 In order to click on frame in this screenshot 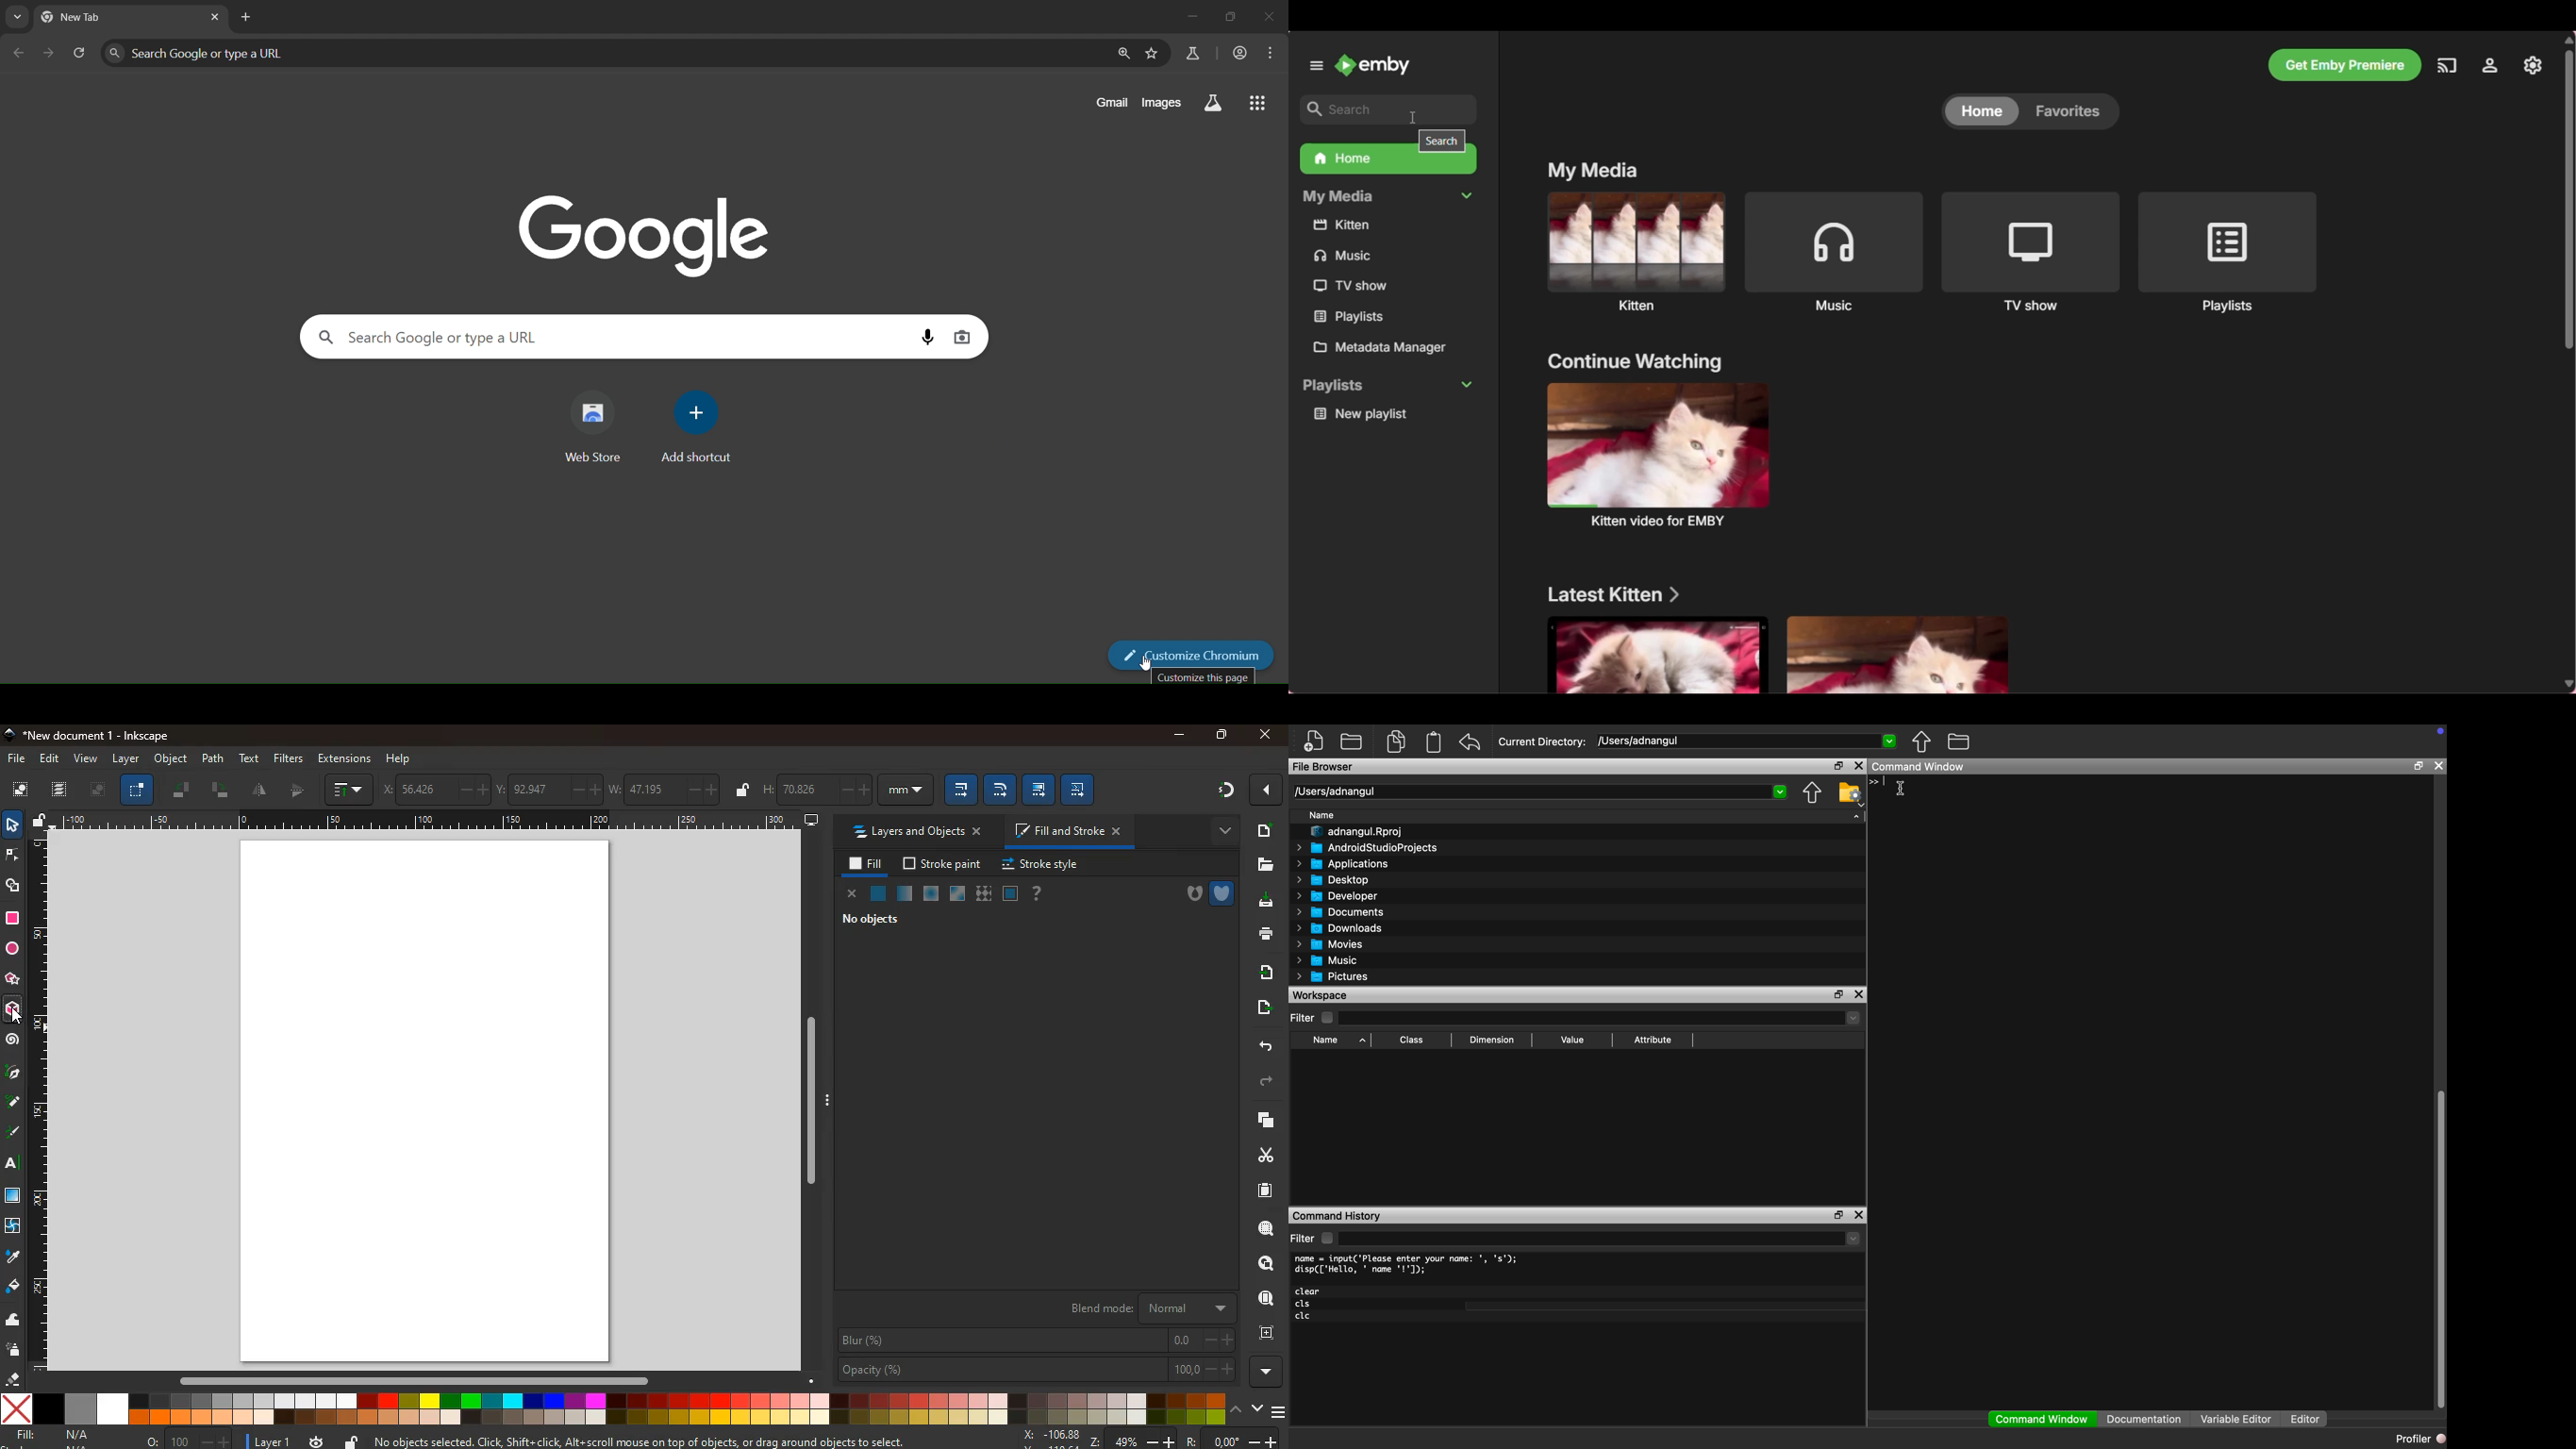, I will do `click(1010, 893)`.